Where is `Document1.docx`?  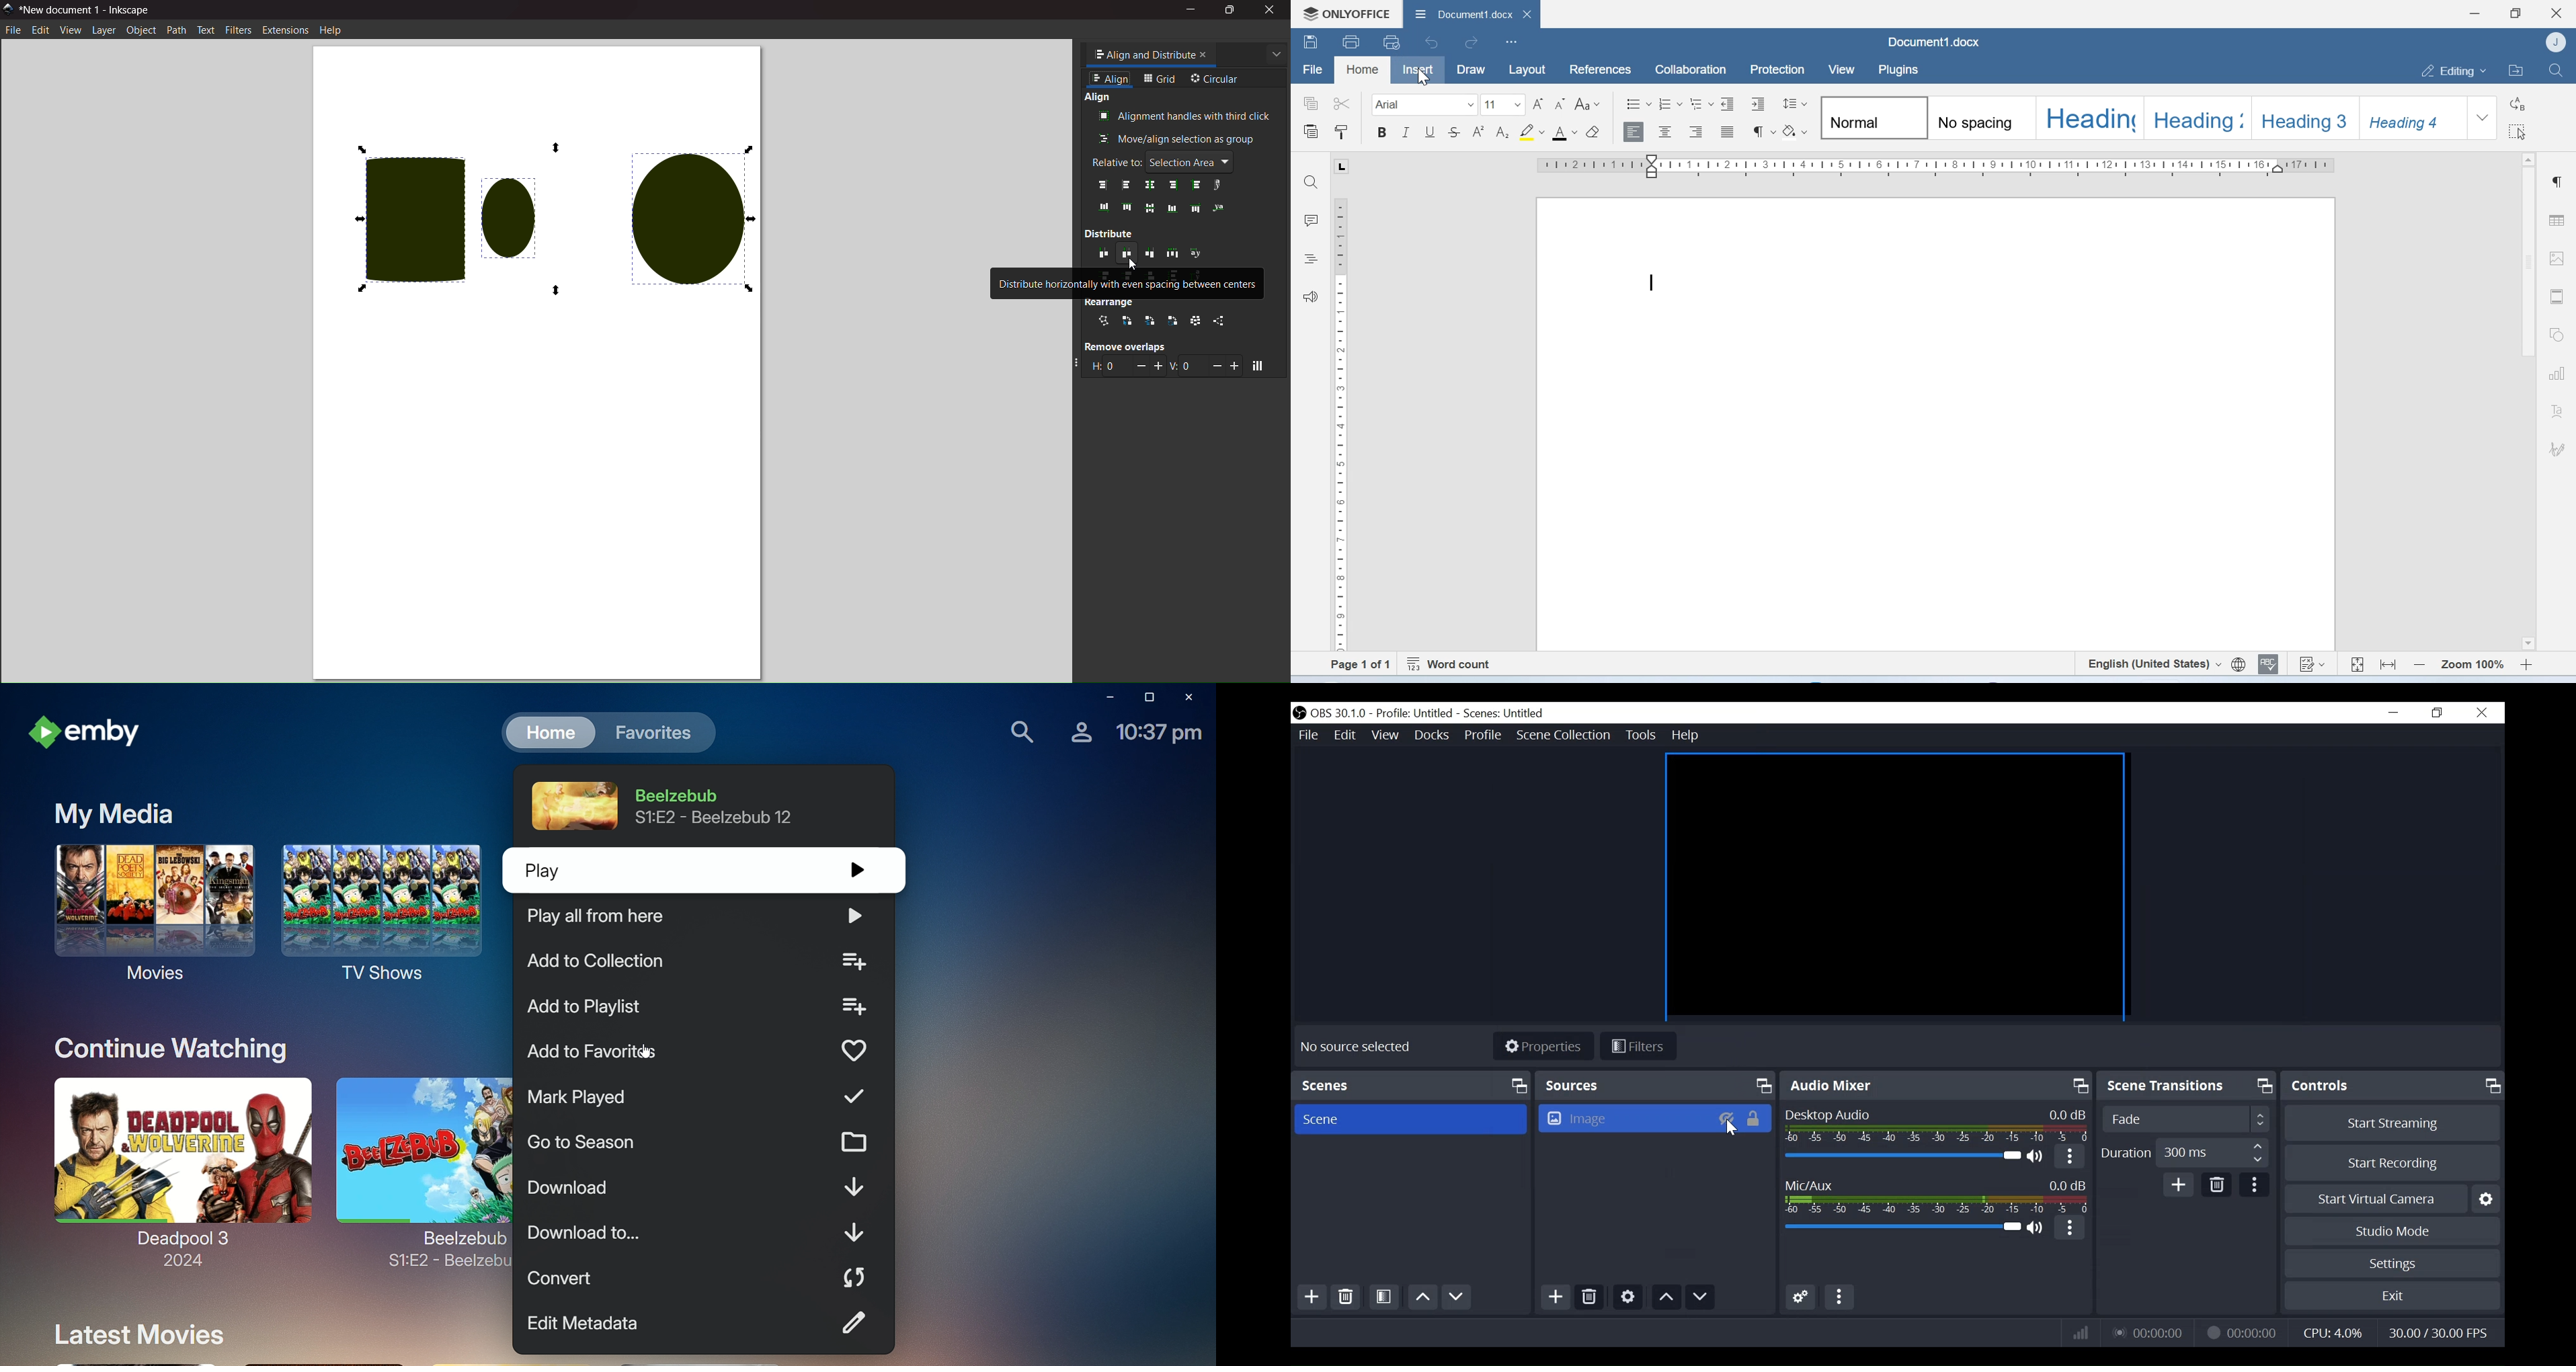 Document1.docx is located at coordinates (1471, 15).